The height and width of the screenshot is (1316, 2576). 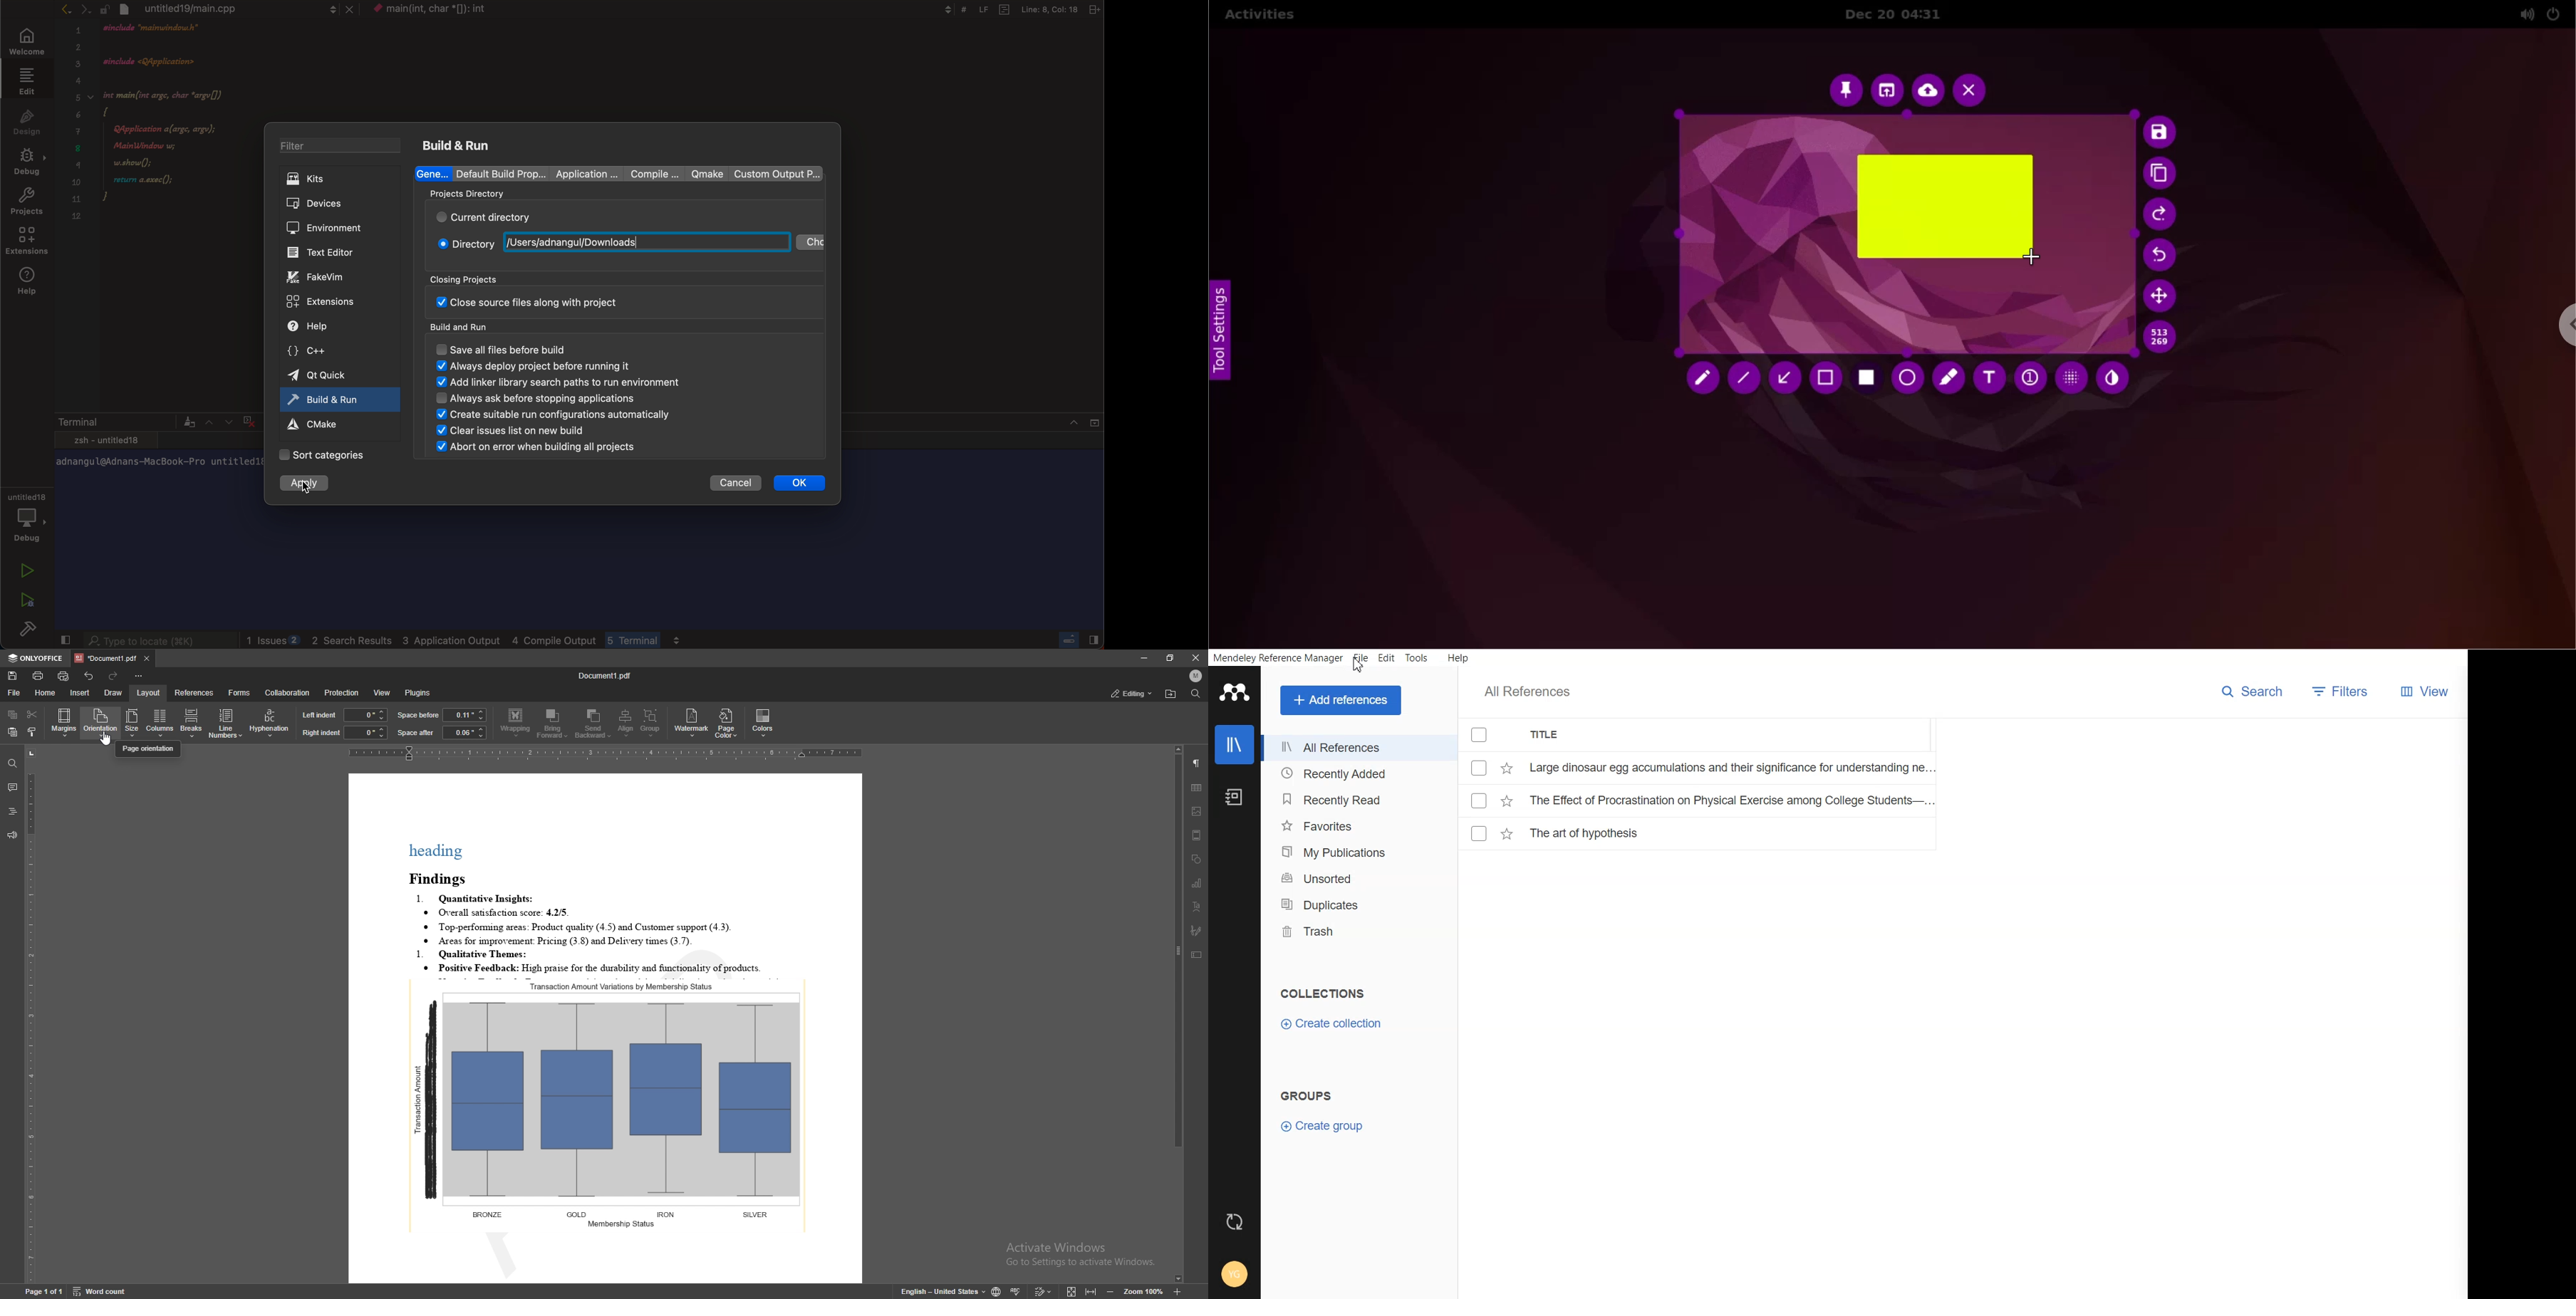 What do you see at coordinates (1198, 906) in the screenshot?
I see `text art` at bounding box center [1198, 906].